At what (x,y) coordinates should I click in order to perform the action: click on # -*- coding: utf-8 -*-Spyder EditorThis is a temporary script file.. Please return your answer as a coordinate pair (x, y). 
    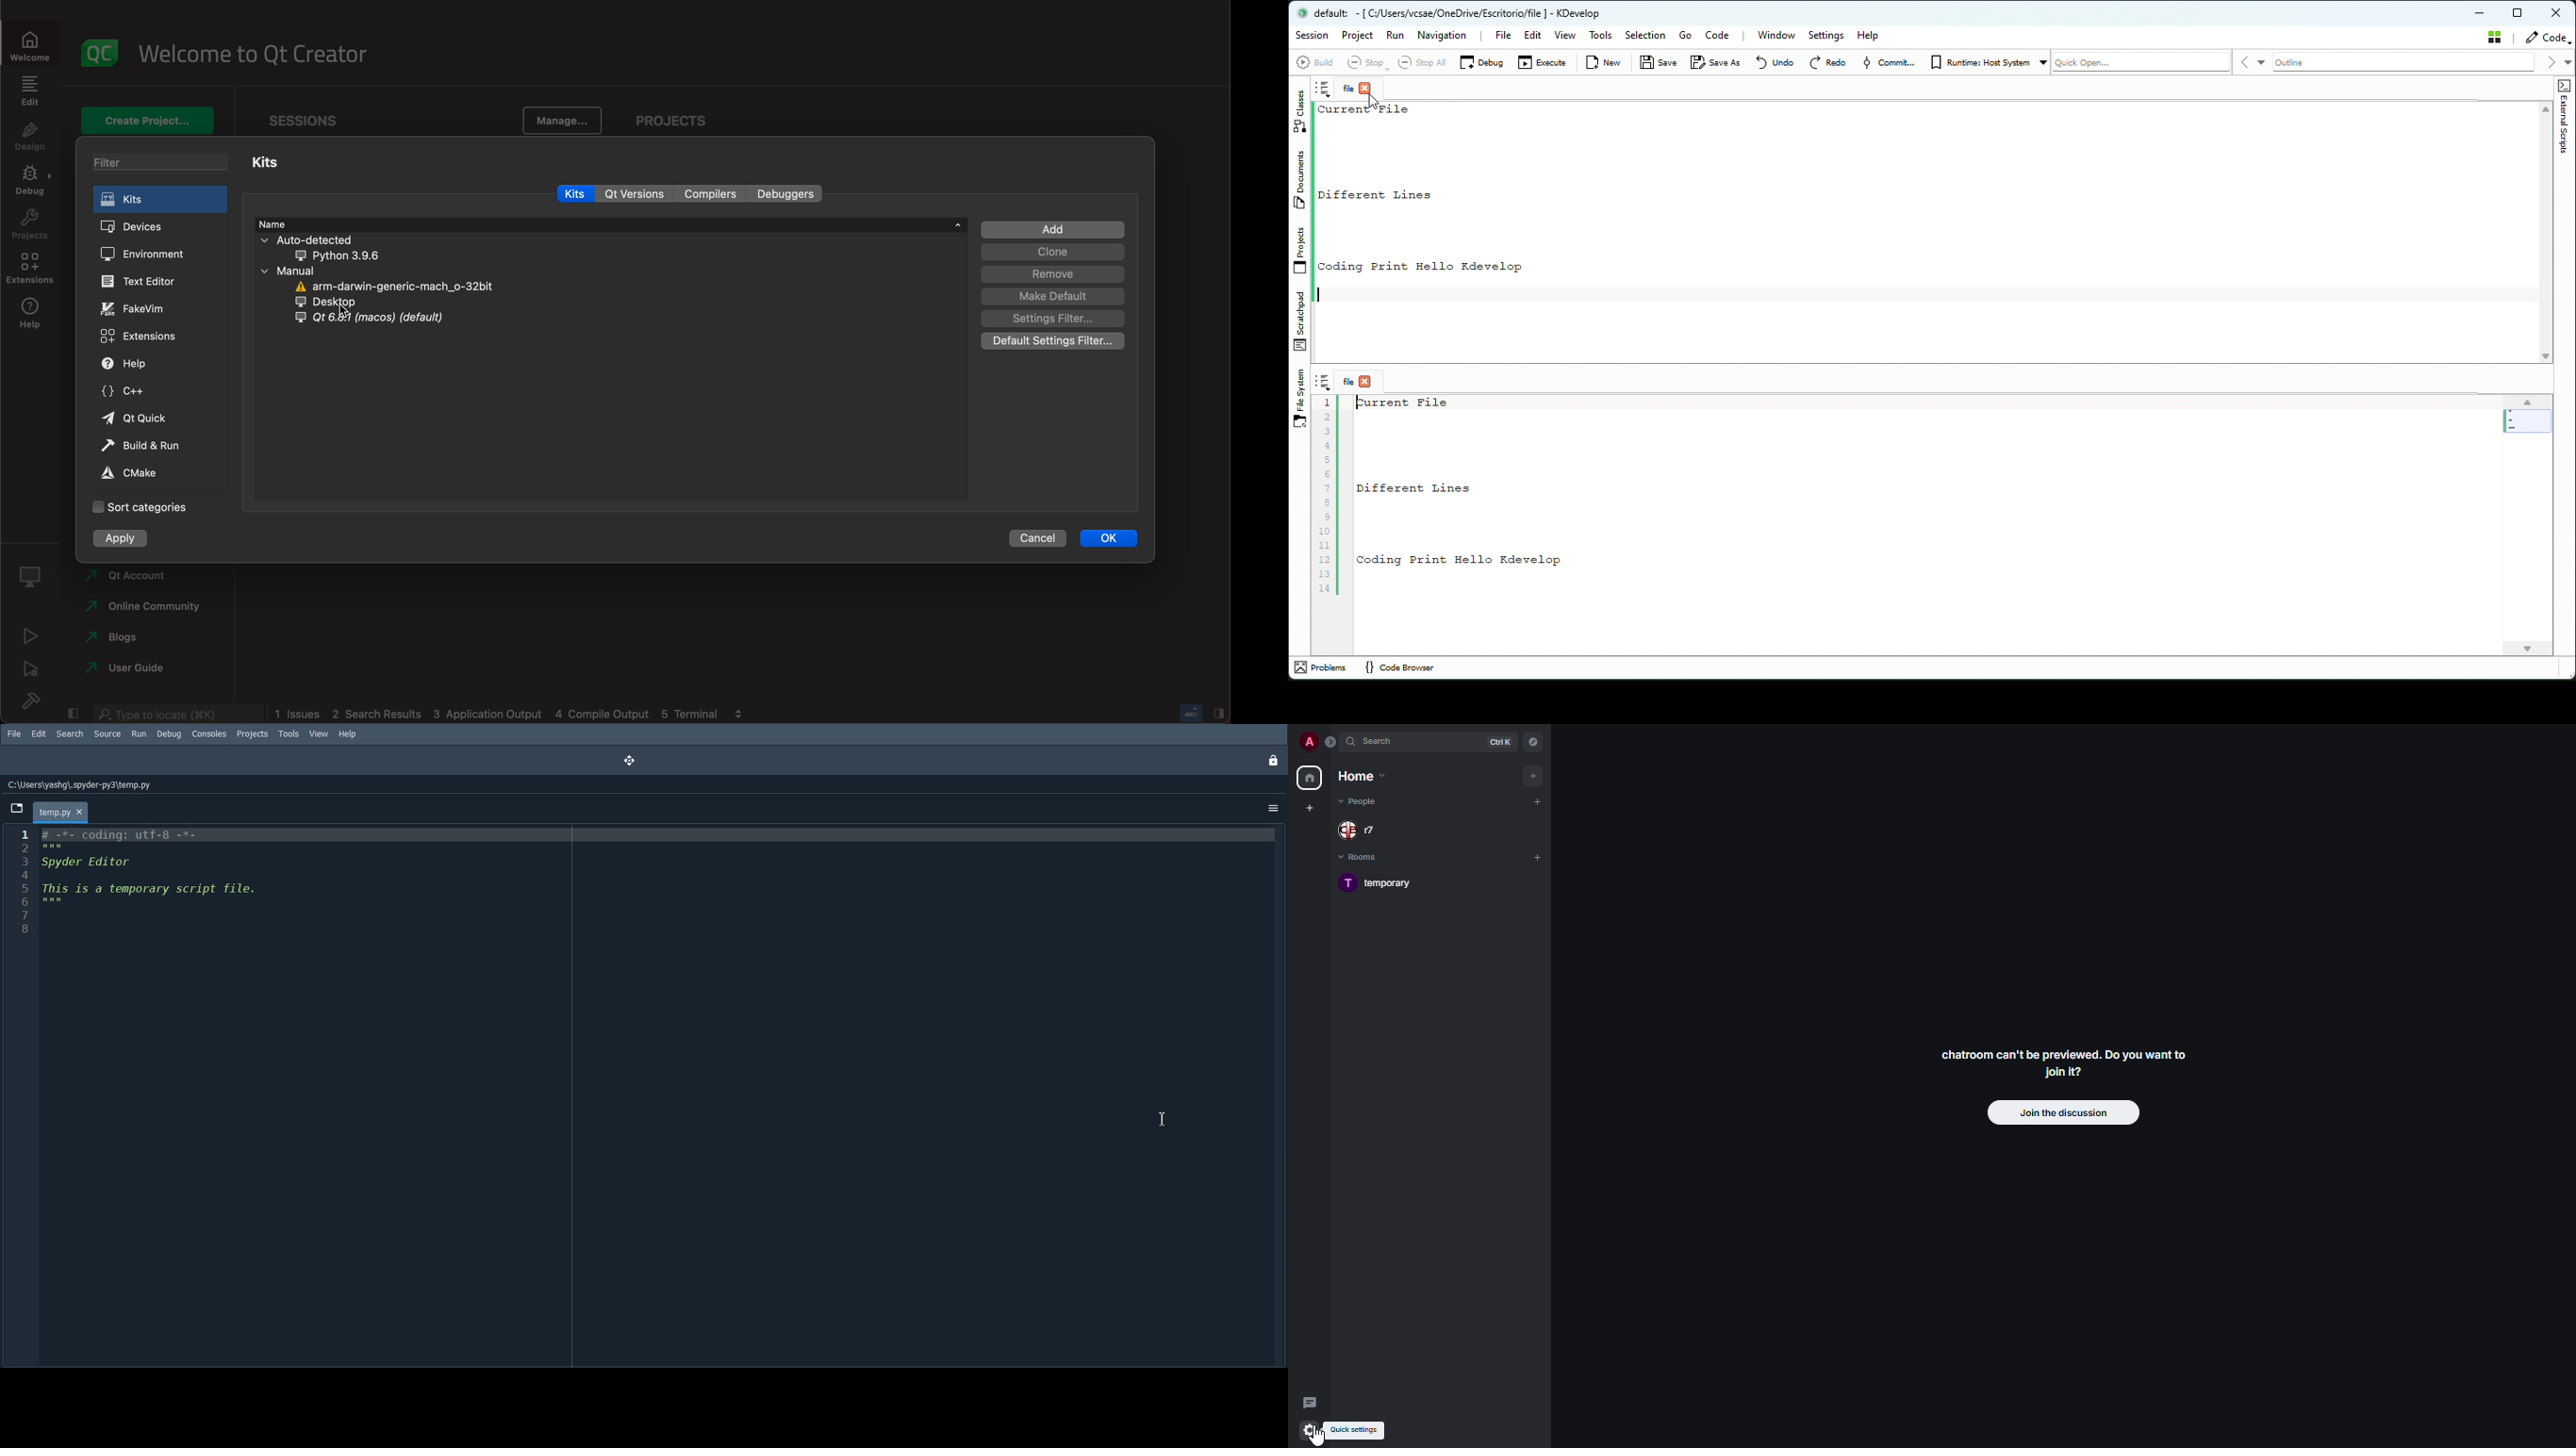
    Looking at the image, I should click on (150, 867).